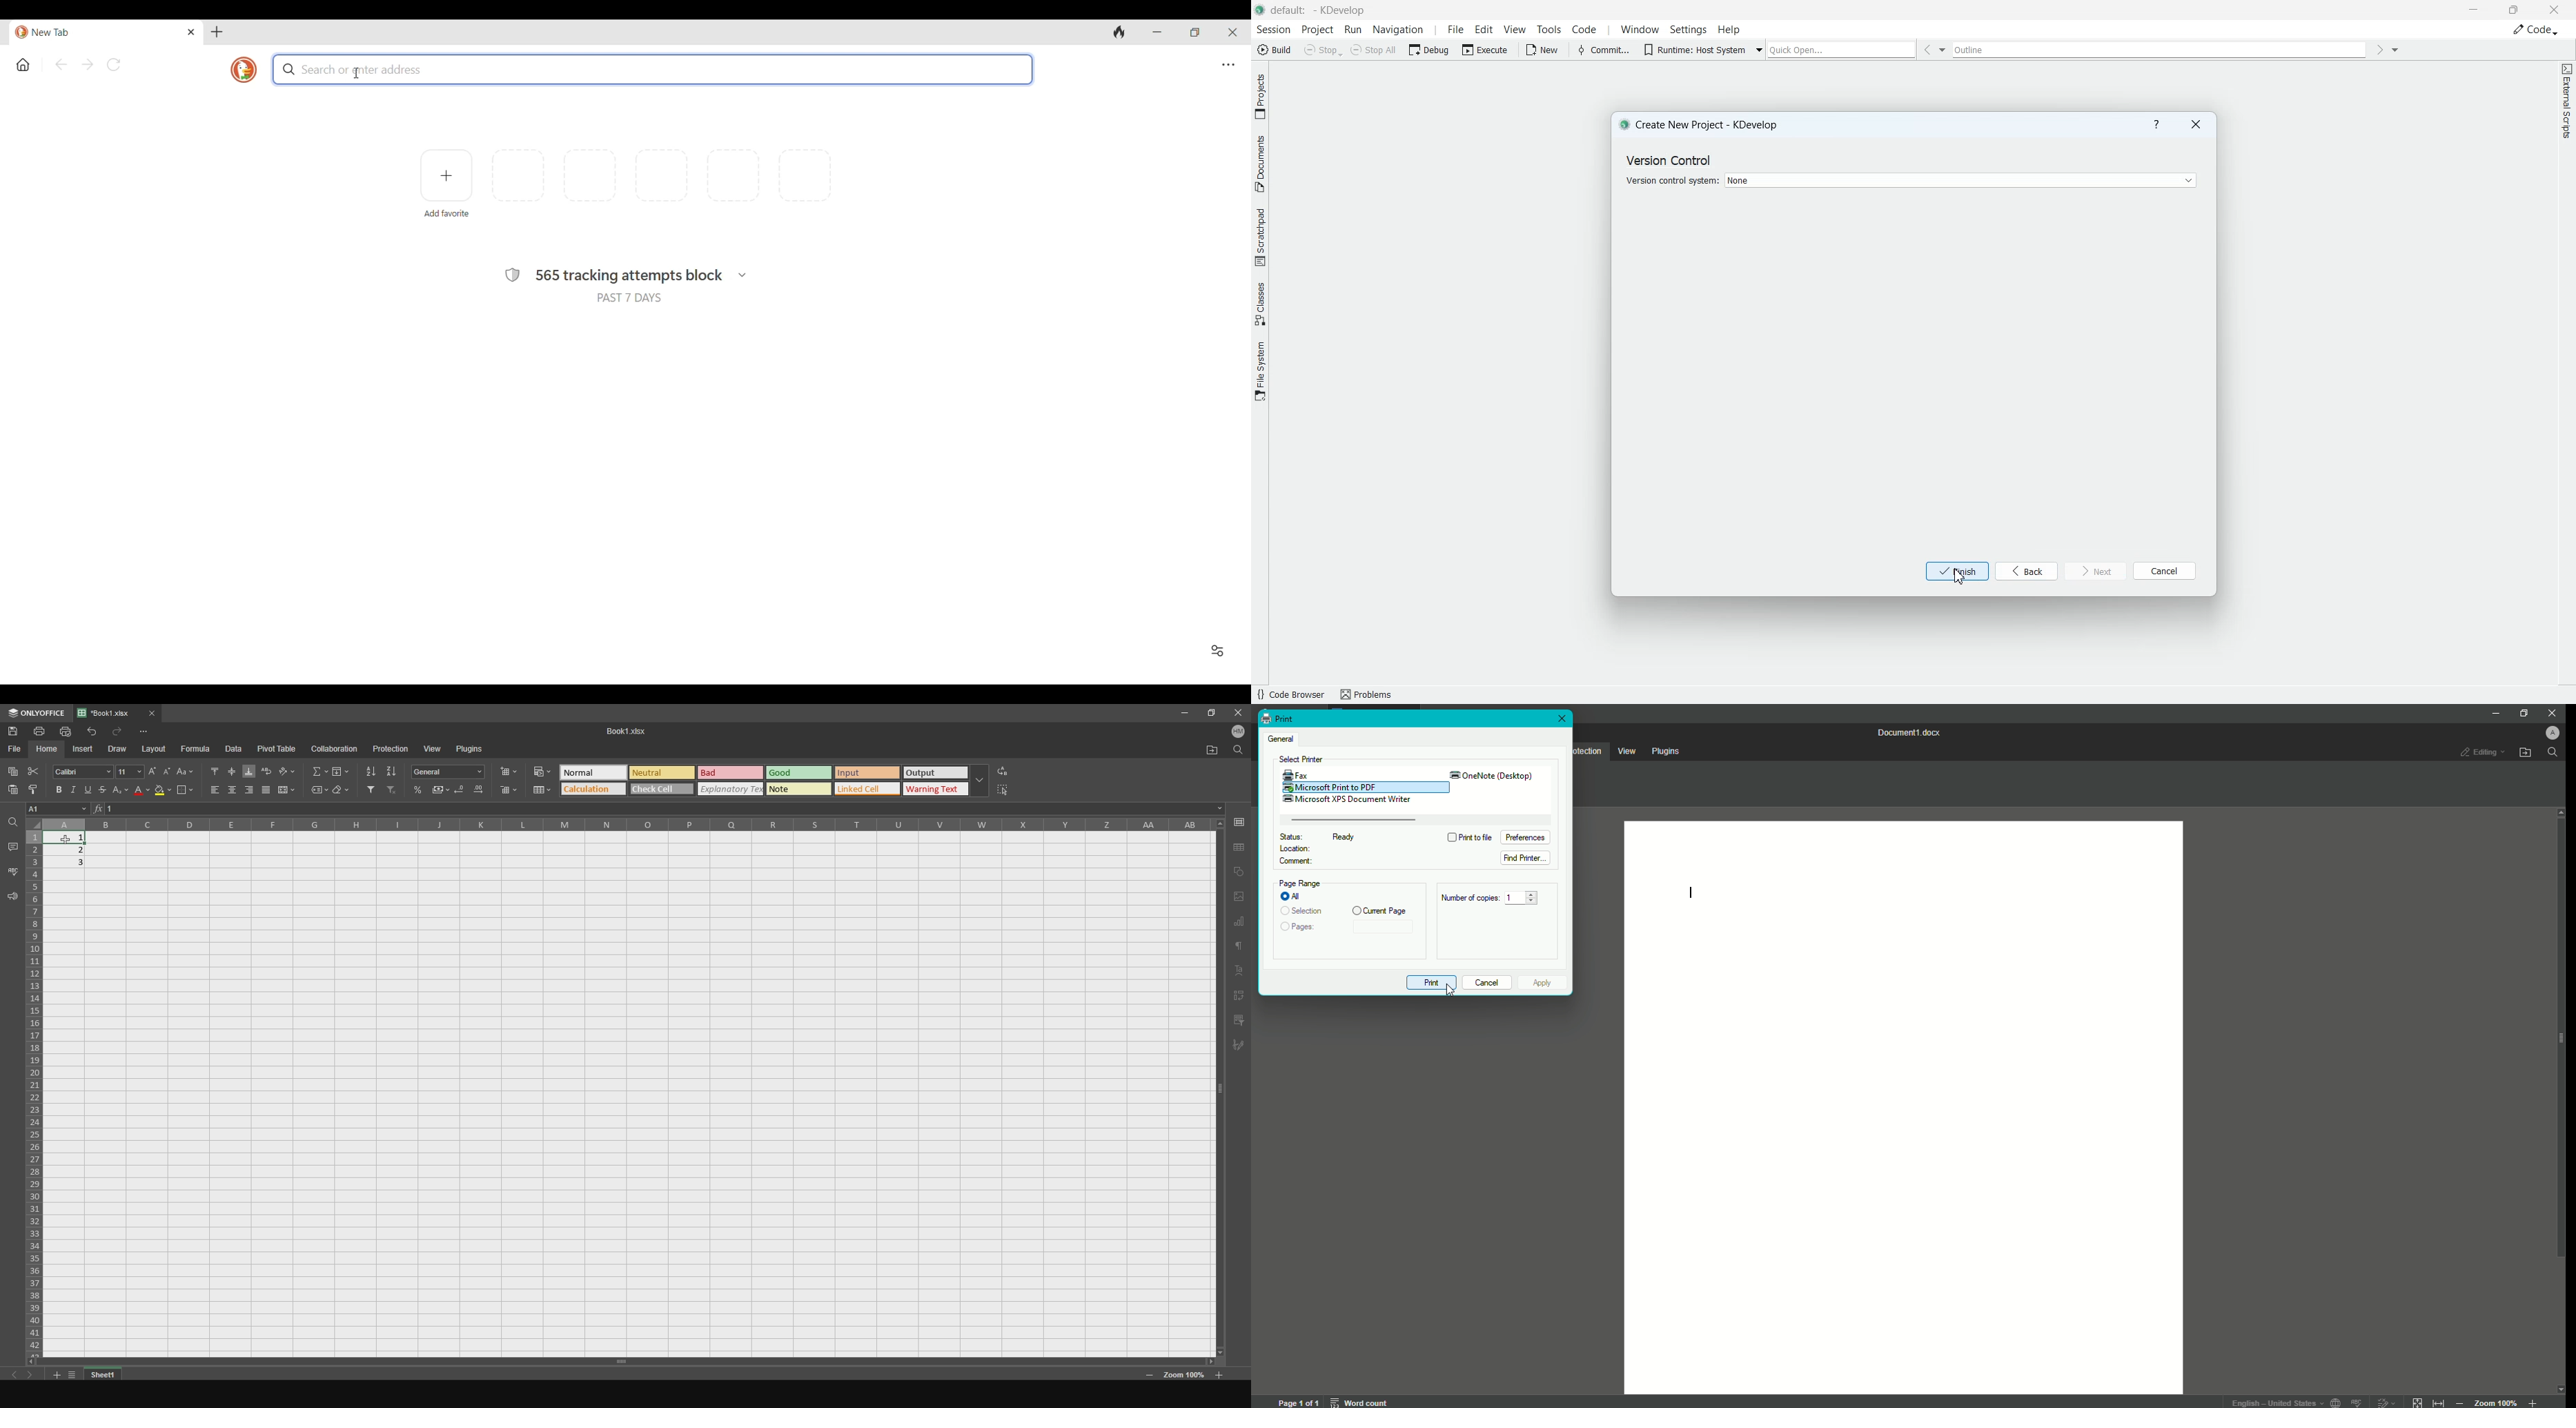 This screenshot has width=2576, height=1428. I want to click on Protection, so click(1589, 750).